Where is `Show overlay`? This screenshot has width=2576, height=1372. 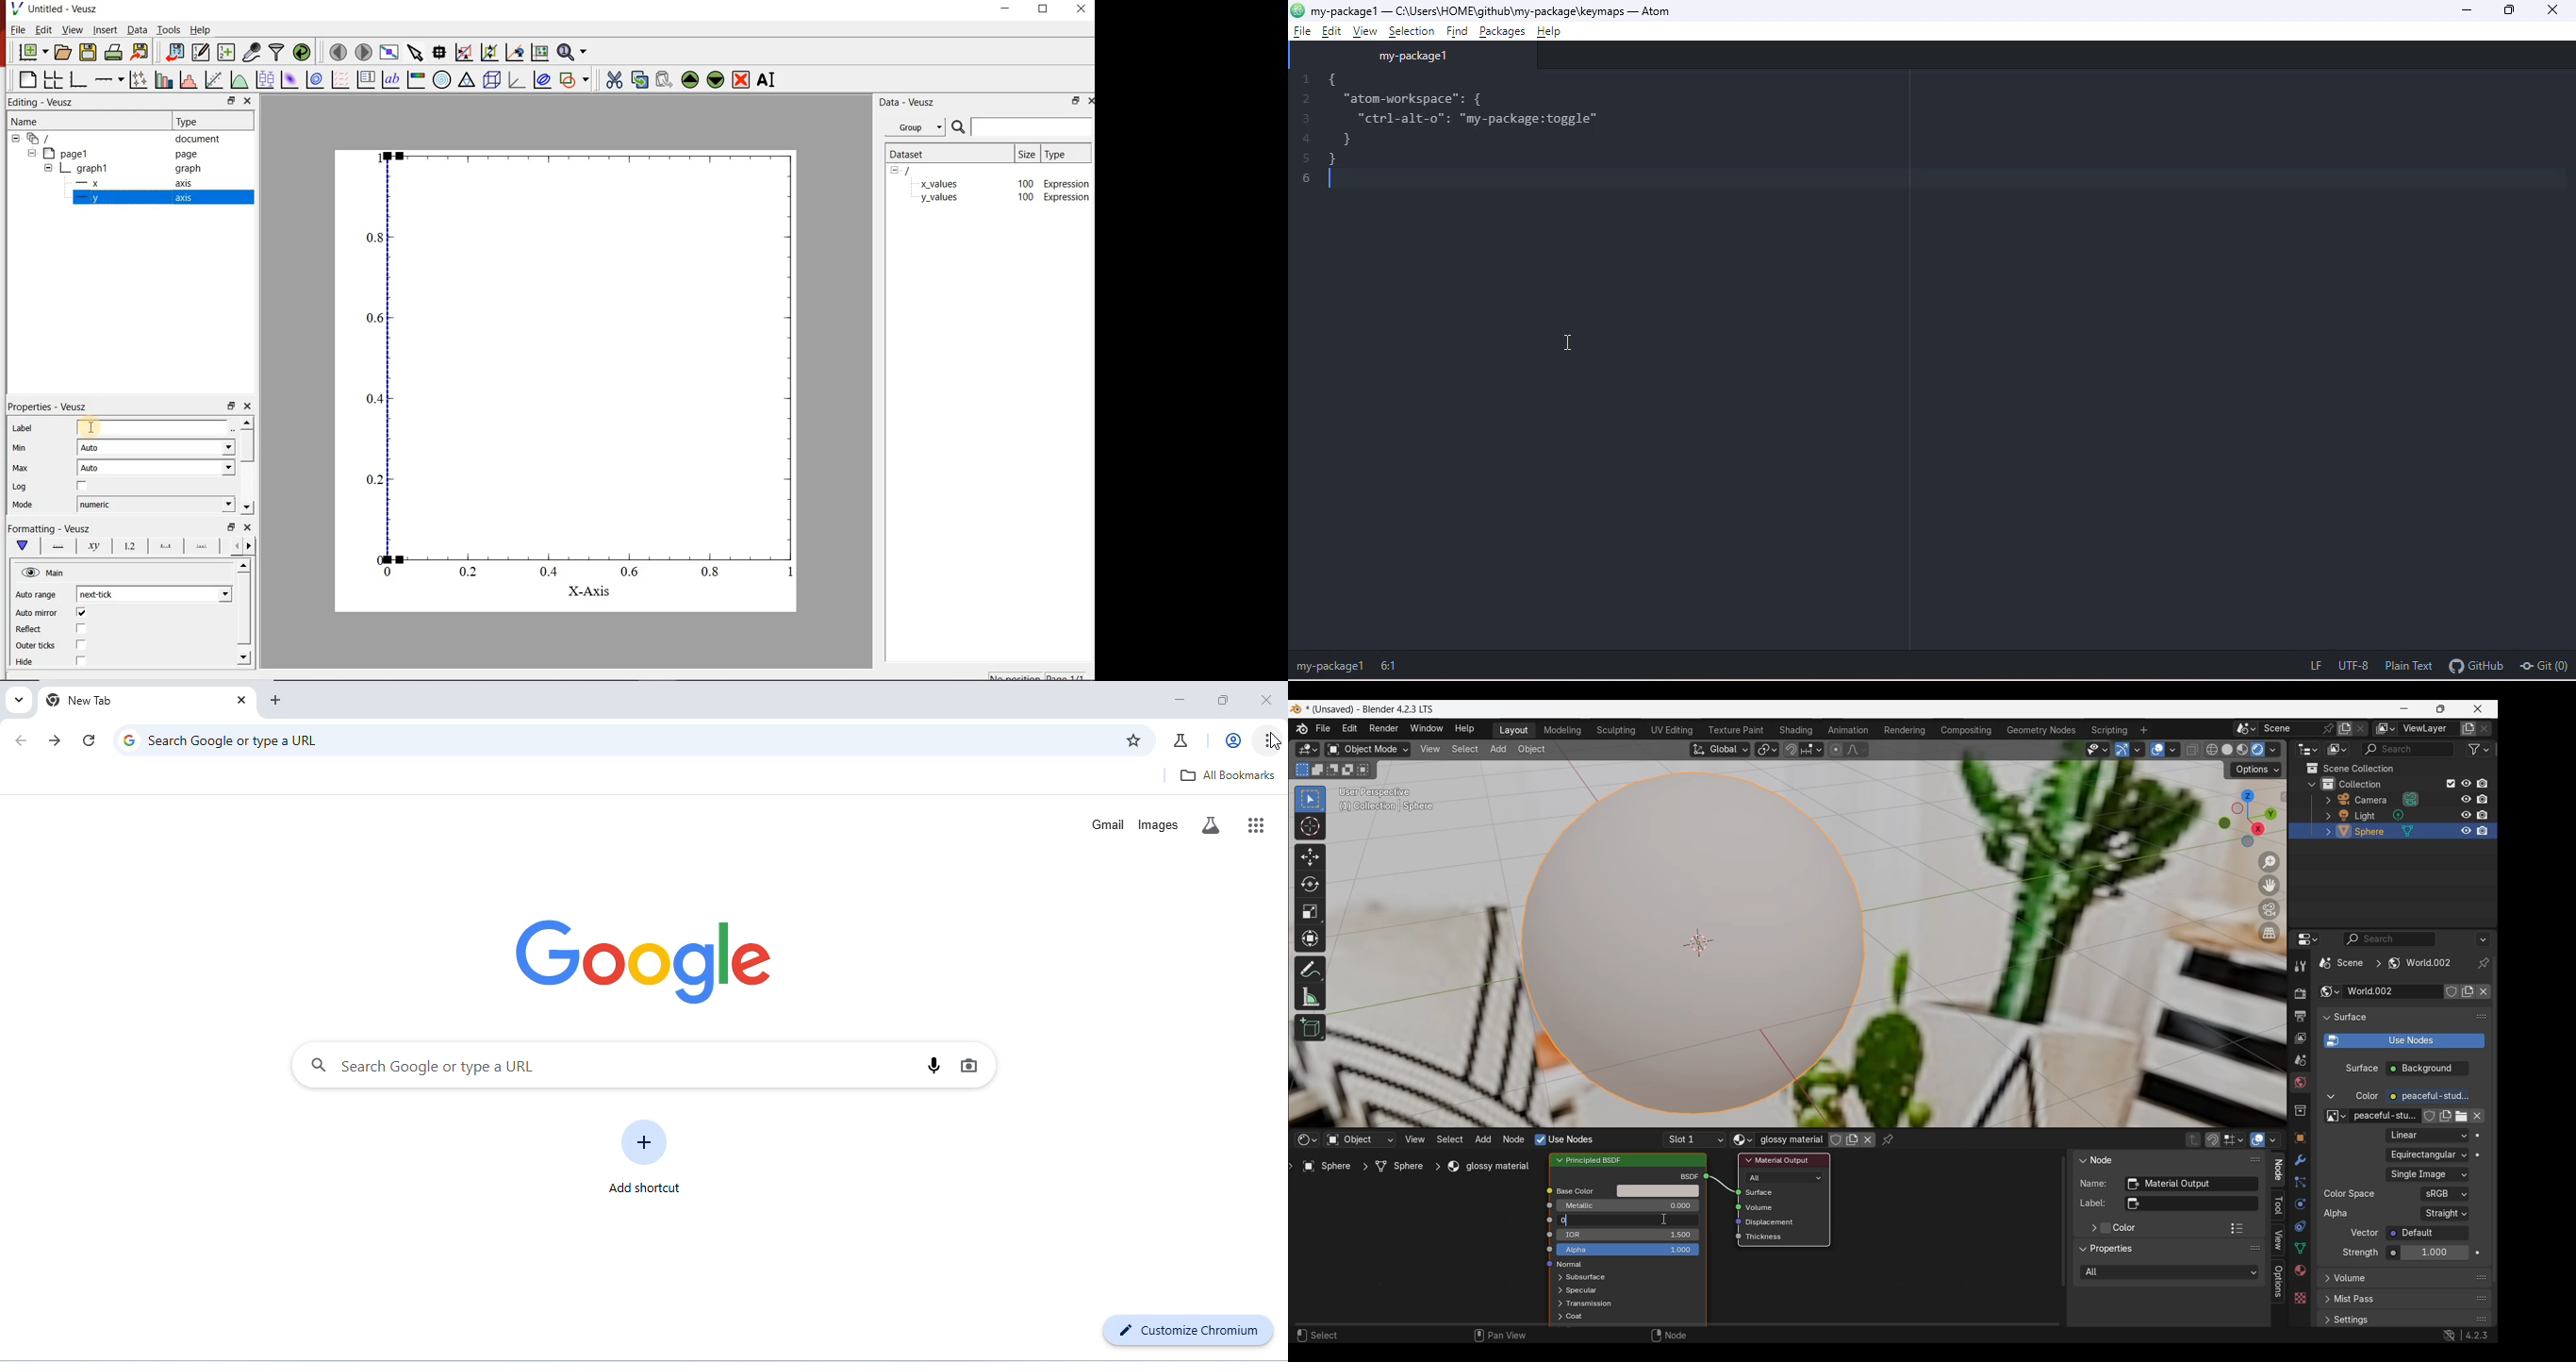 Show overlay is located at coordinates (2158, 750).